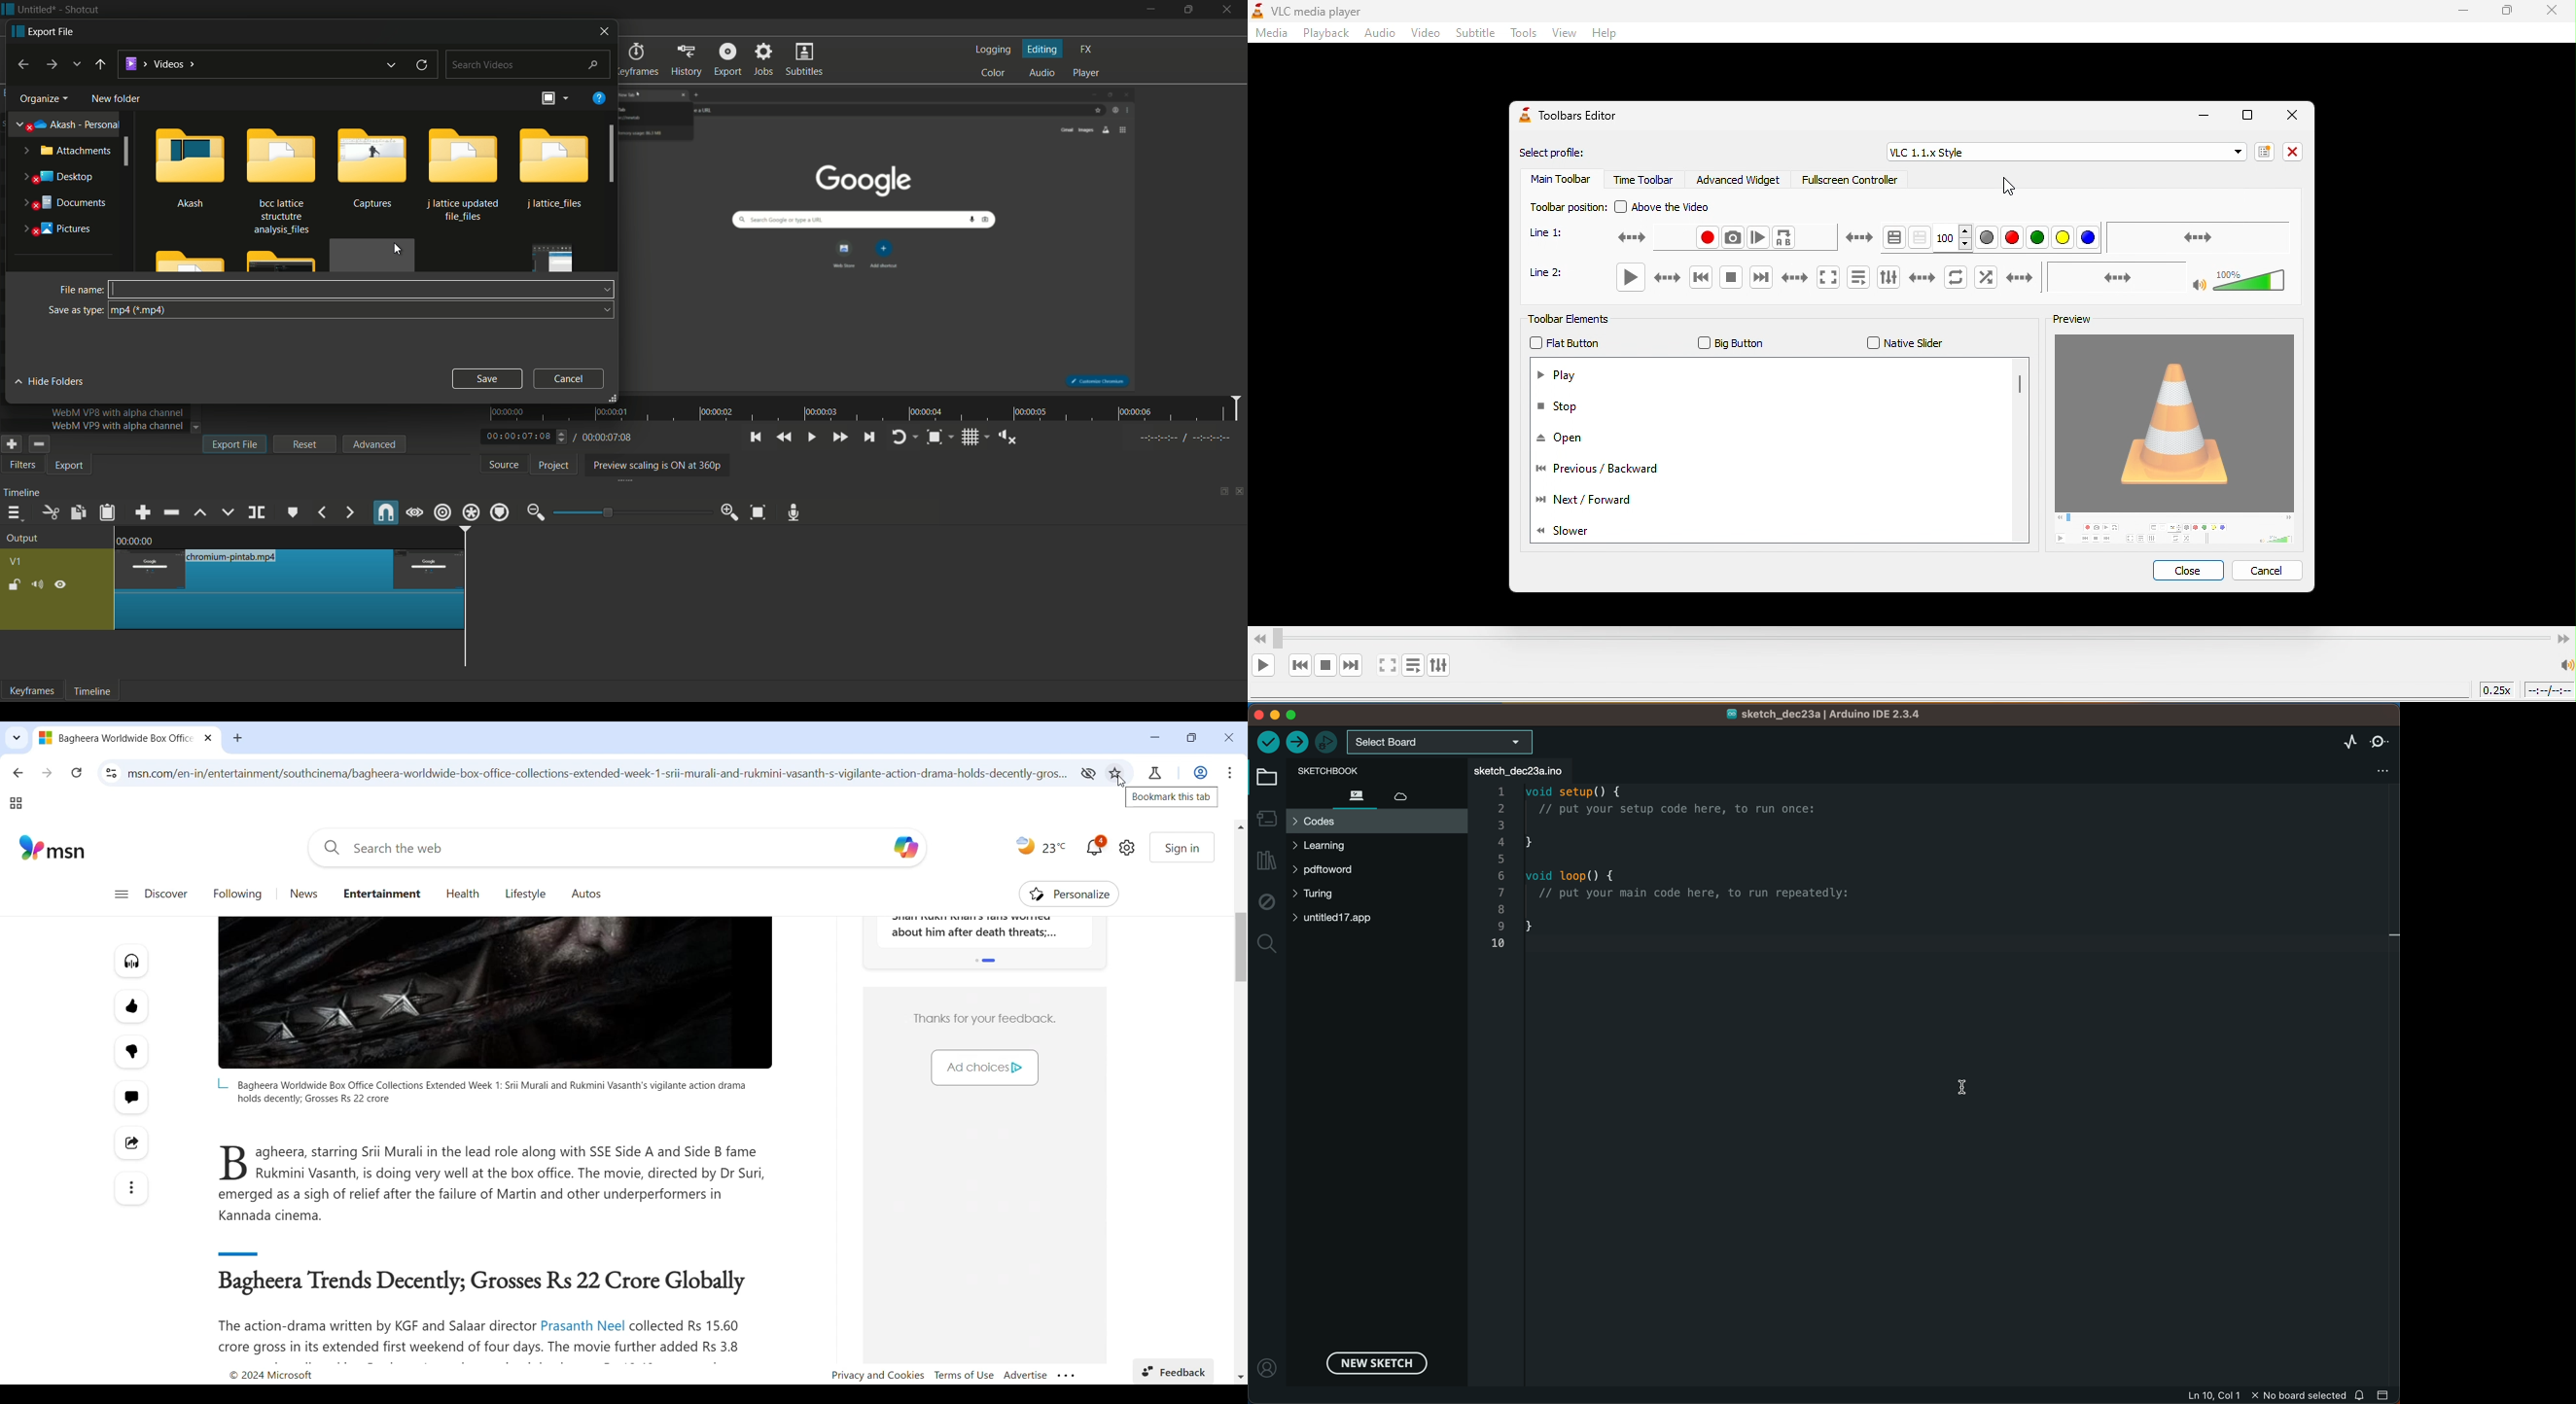 This screenshot has width=2576, height=1428. What do you see at coordinates (639, 59) in the screenshot?
I see `keyframes` at bounding box center [639, 59].